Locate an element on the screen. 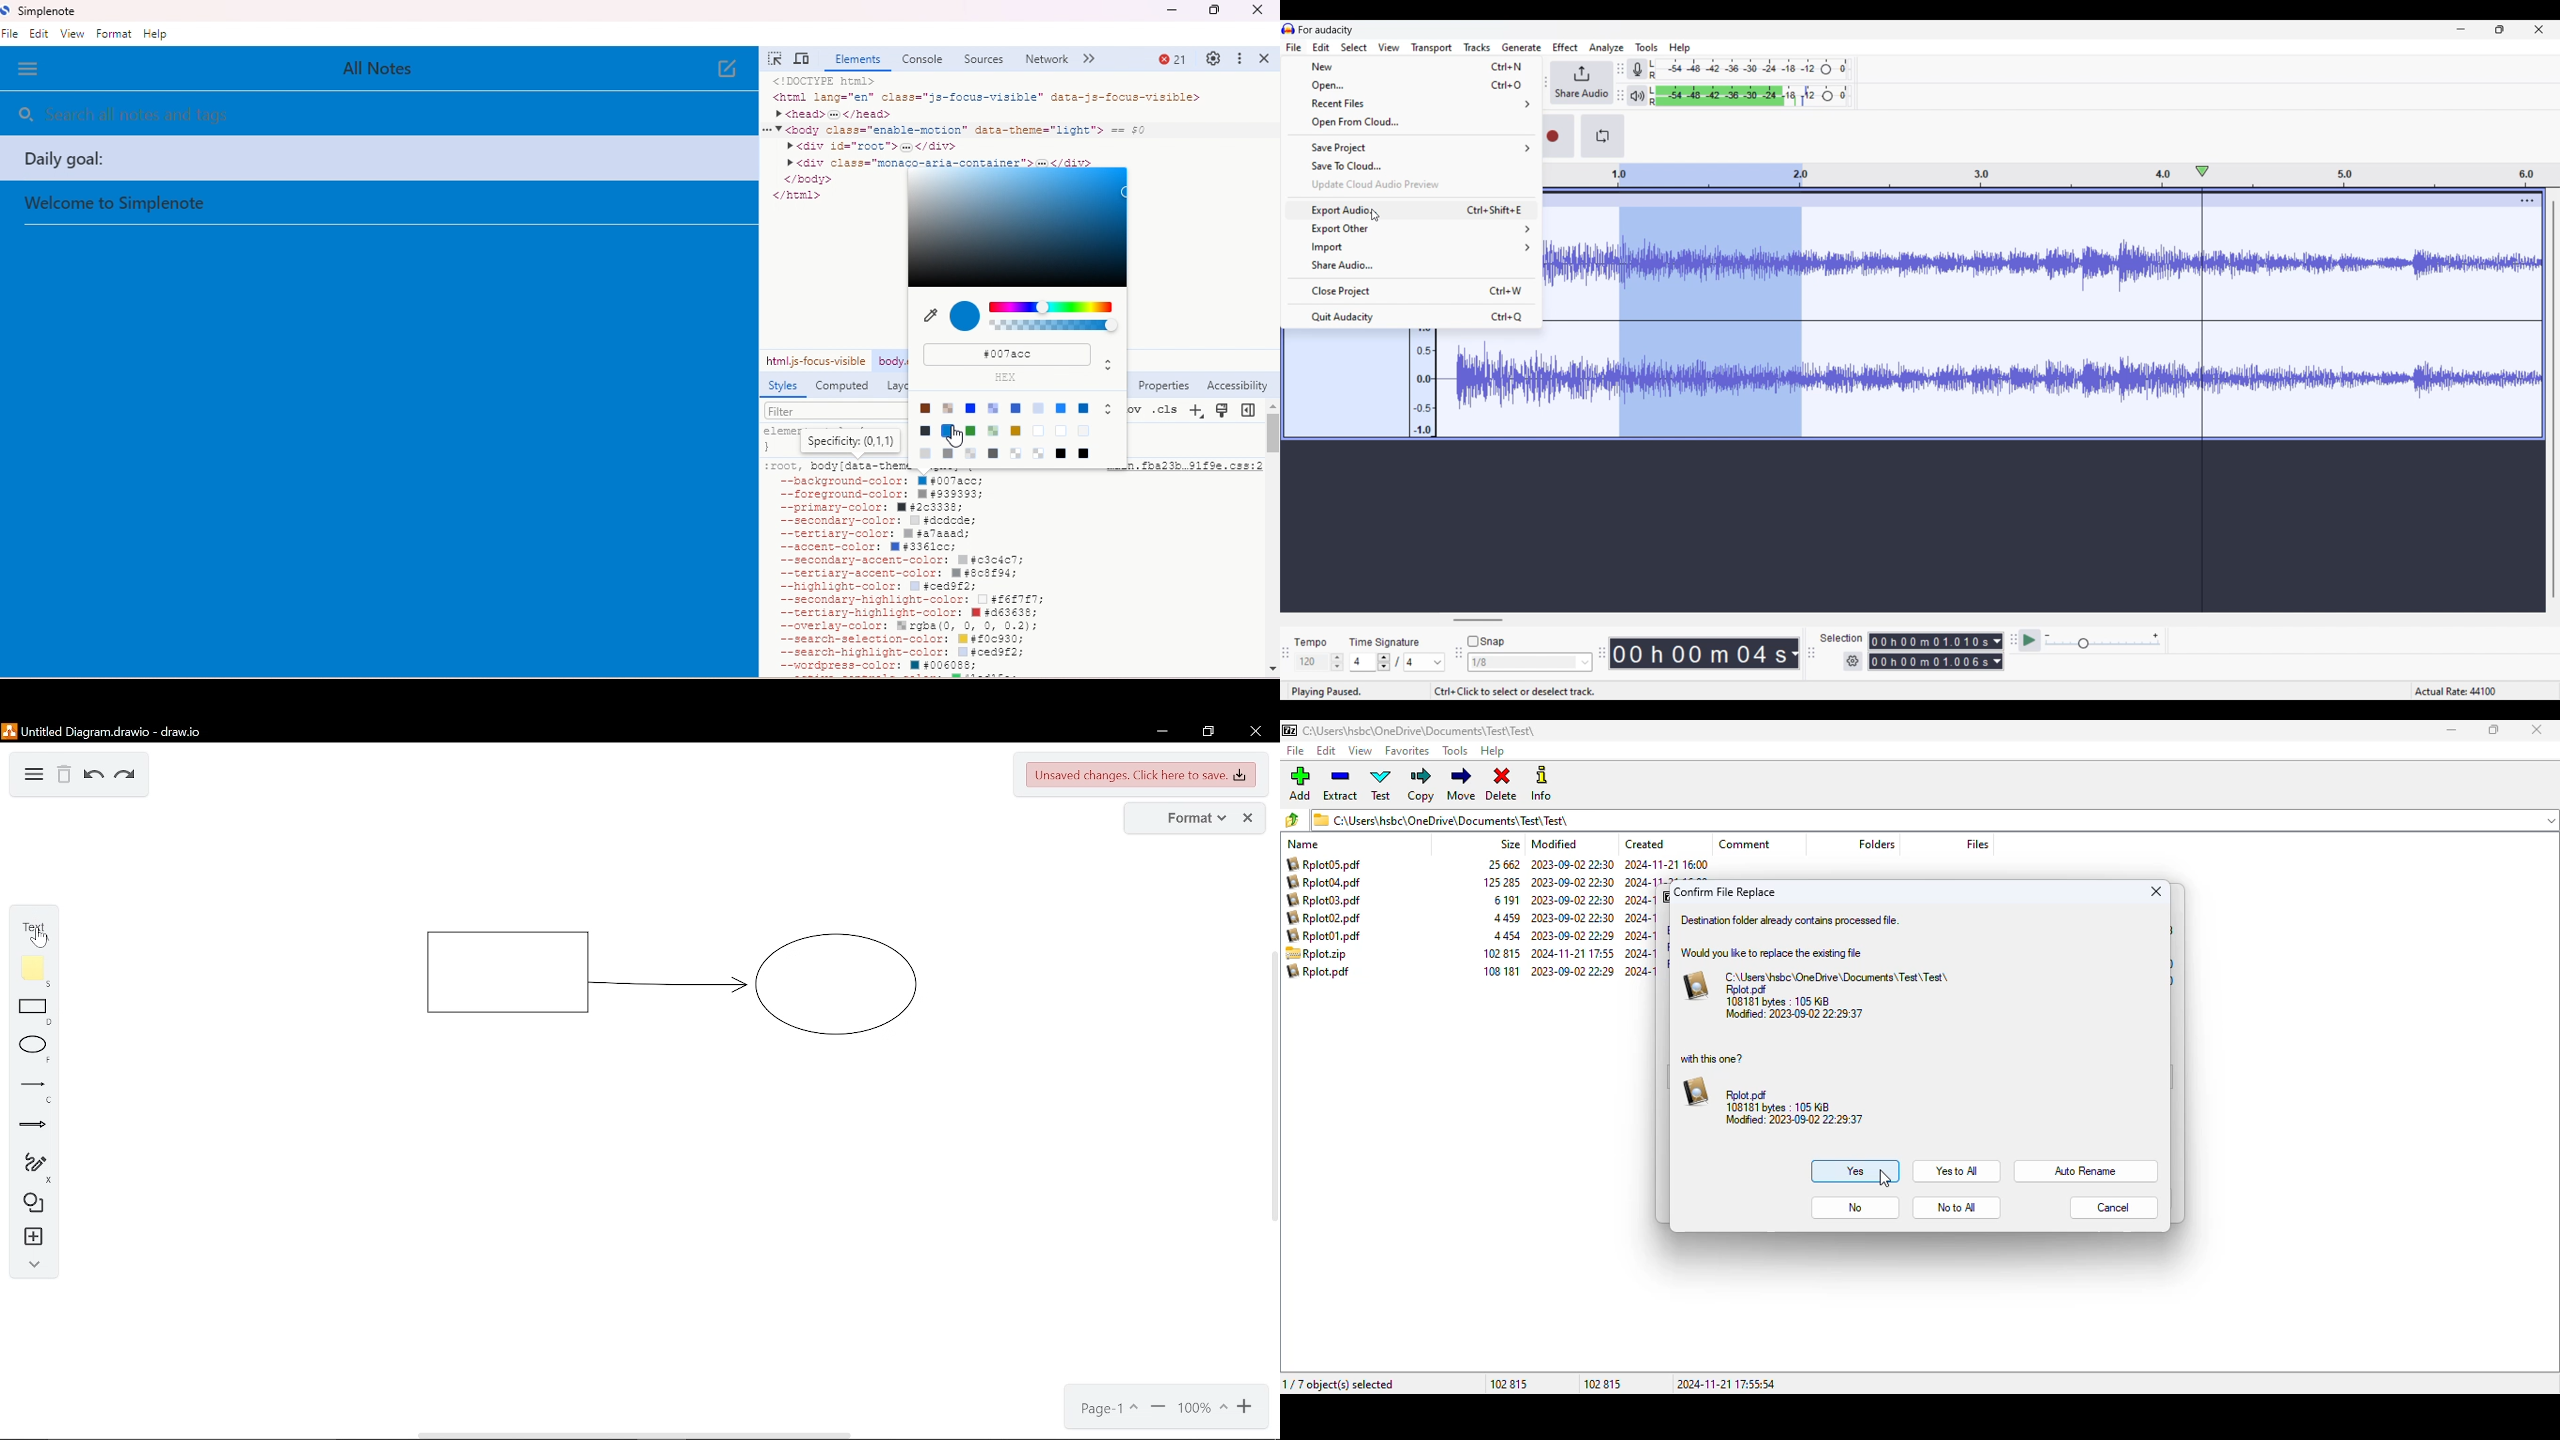  Rplot04.pdf is located at coordinates (1324, 882).